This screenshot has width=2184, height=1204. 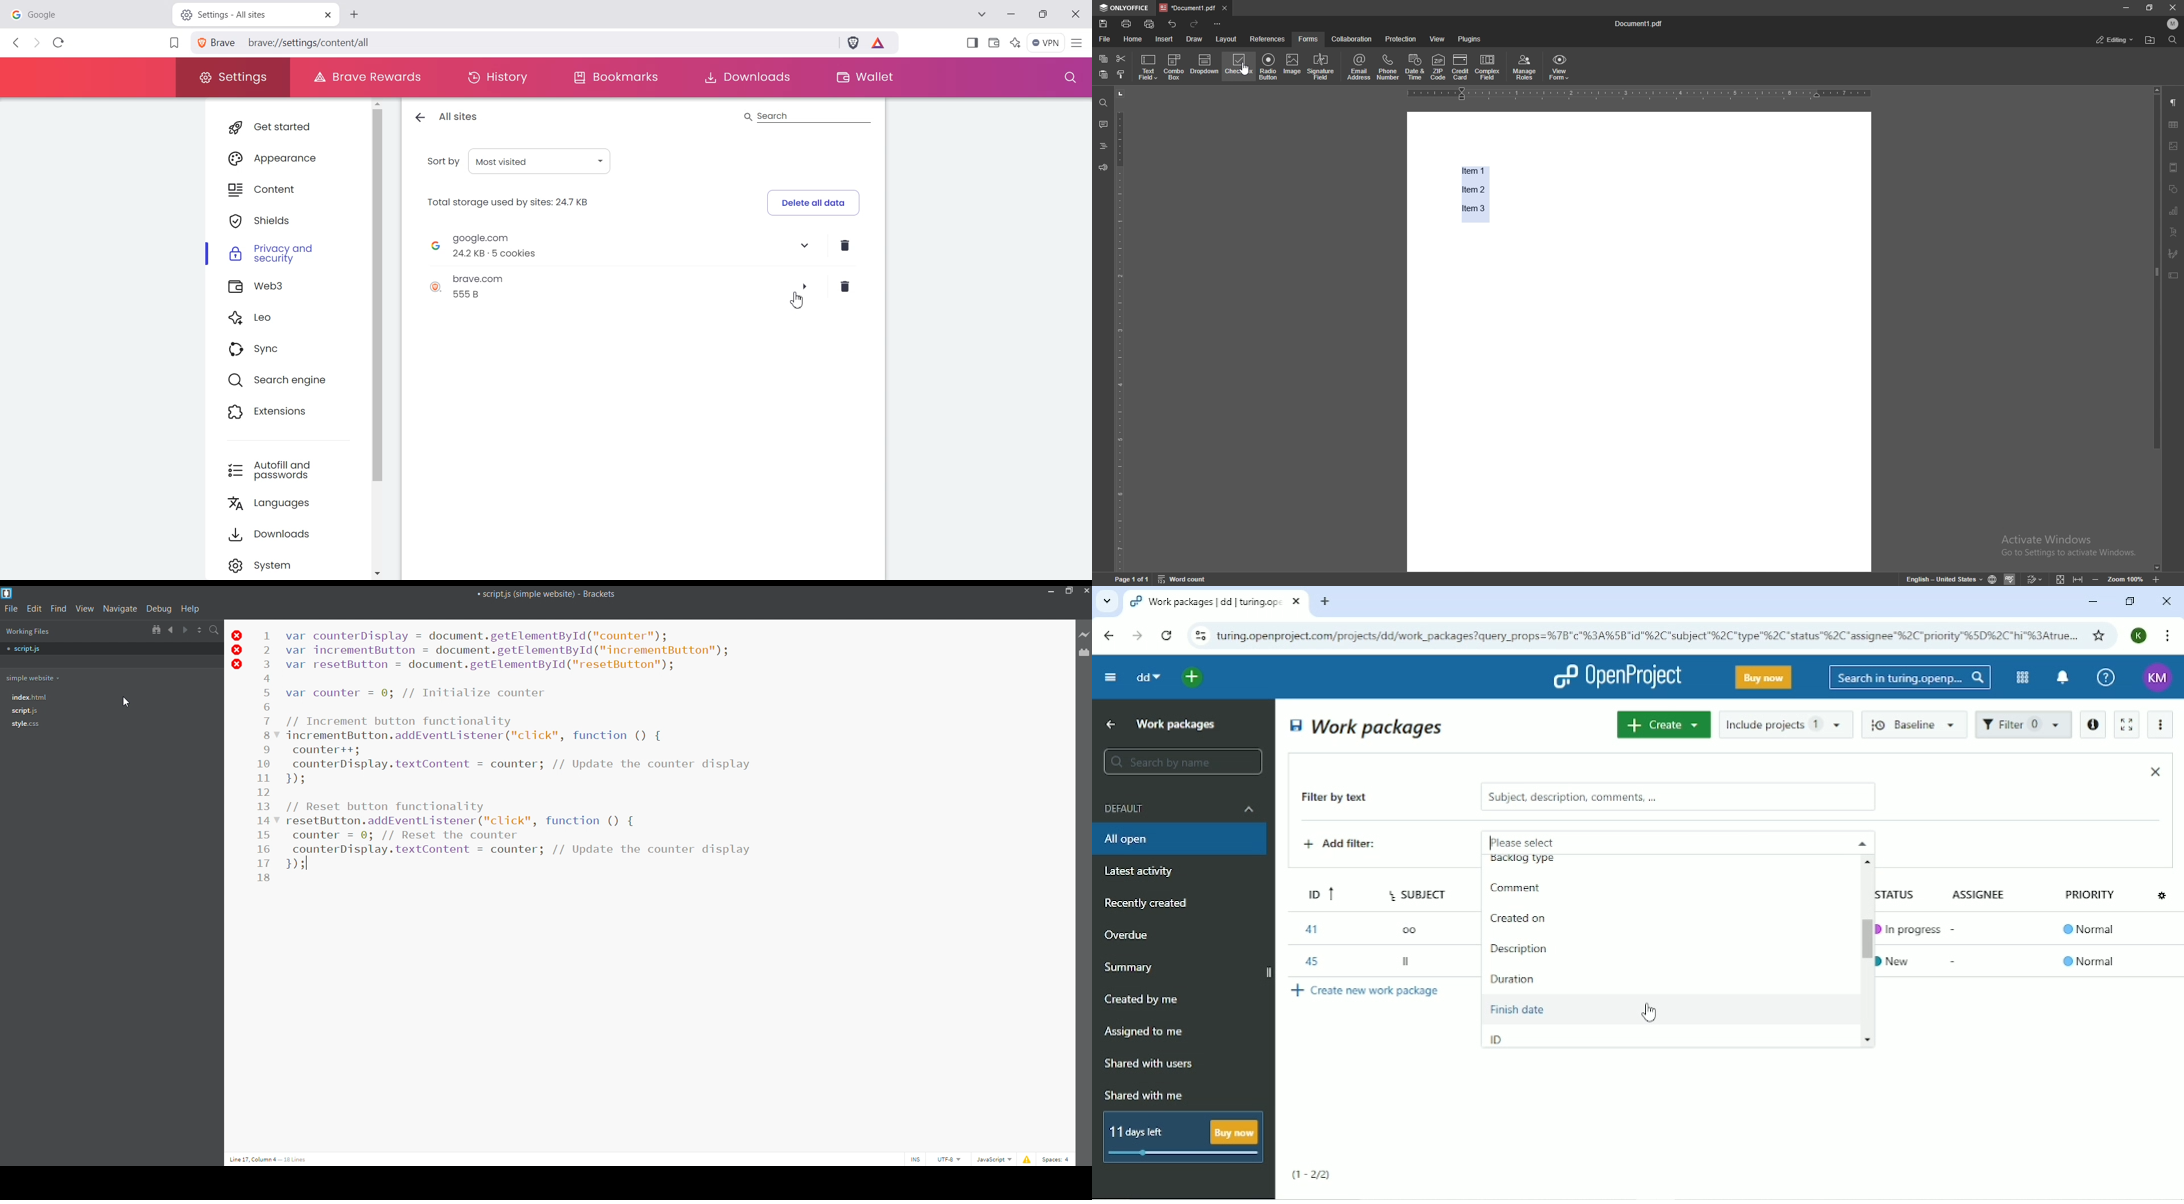 What do you see at coordinates (1438, 39) in the screenshot?
I see `view` at bounding box center [1438, 39].